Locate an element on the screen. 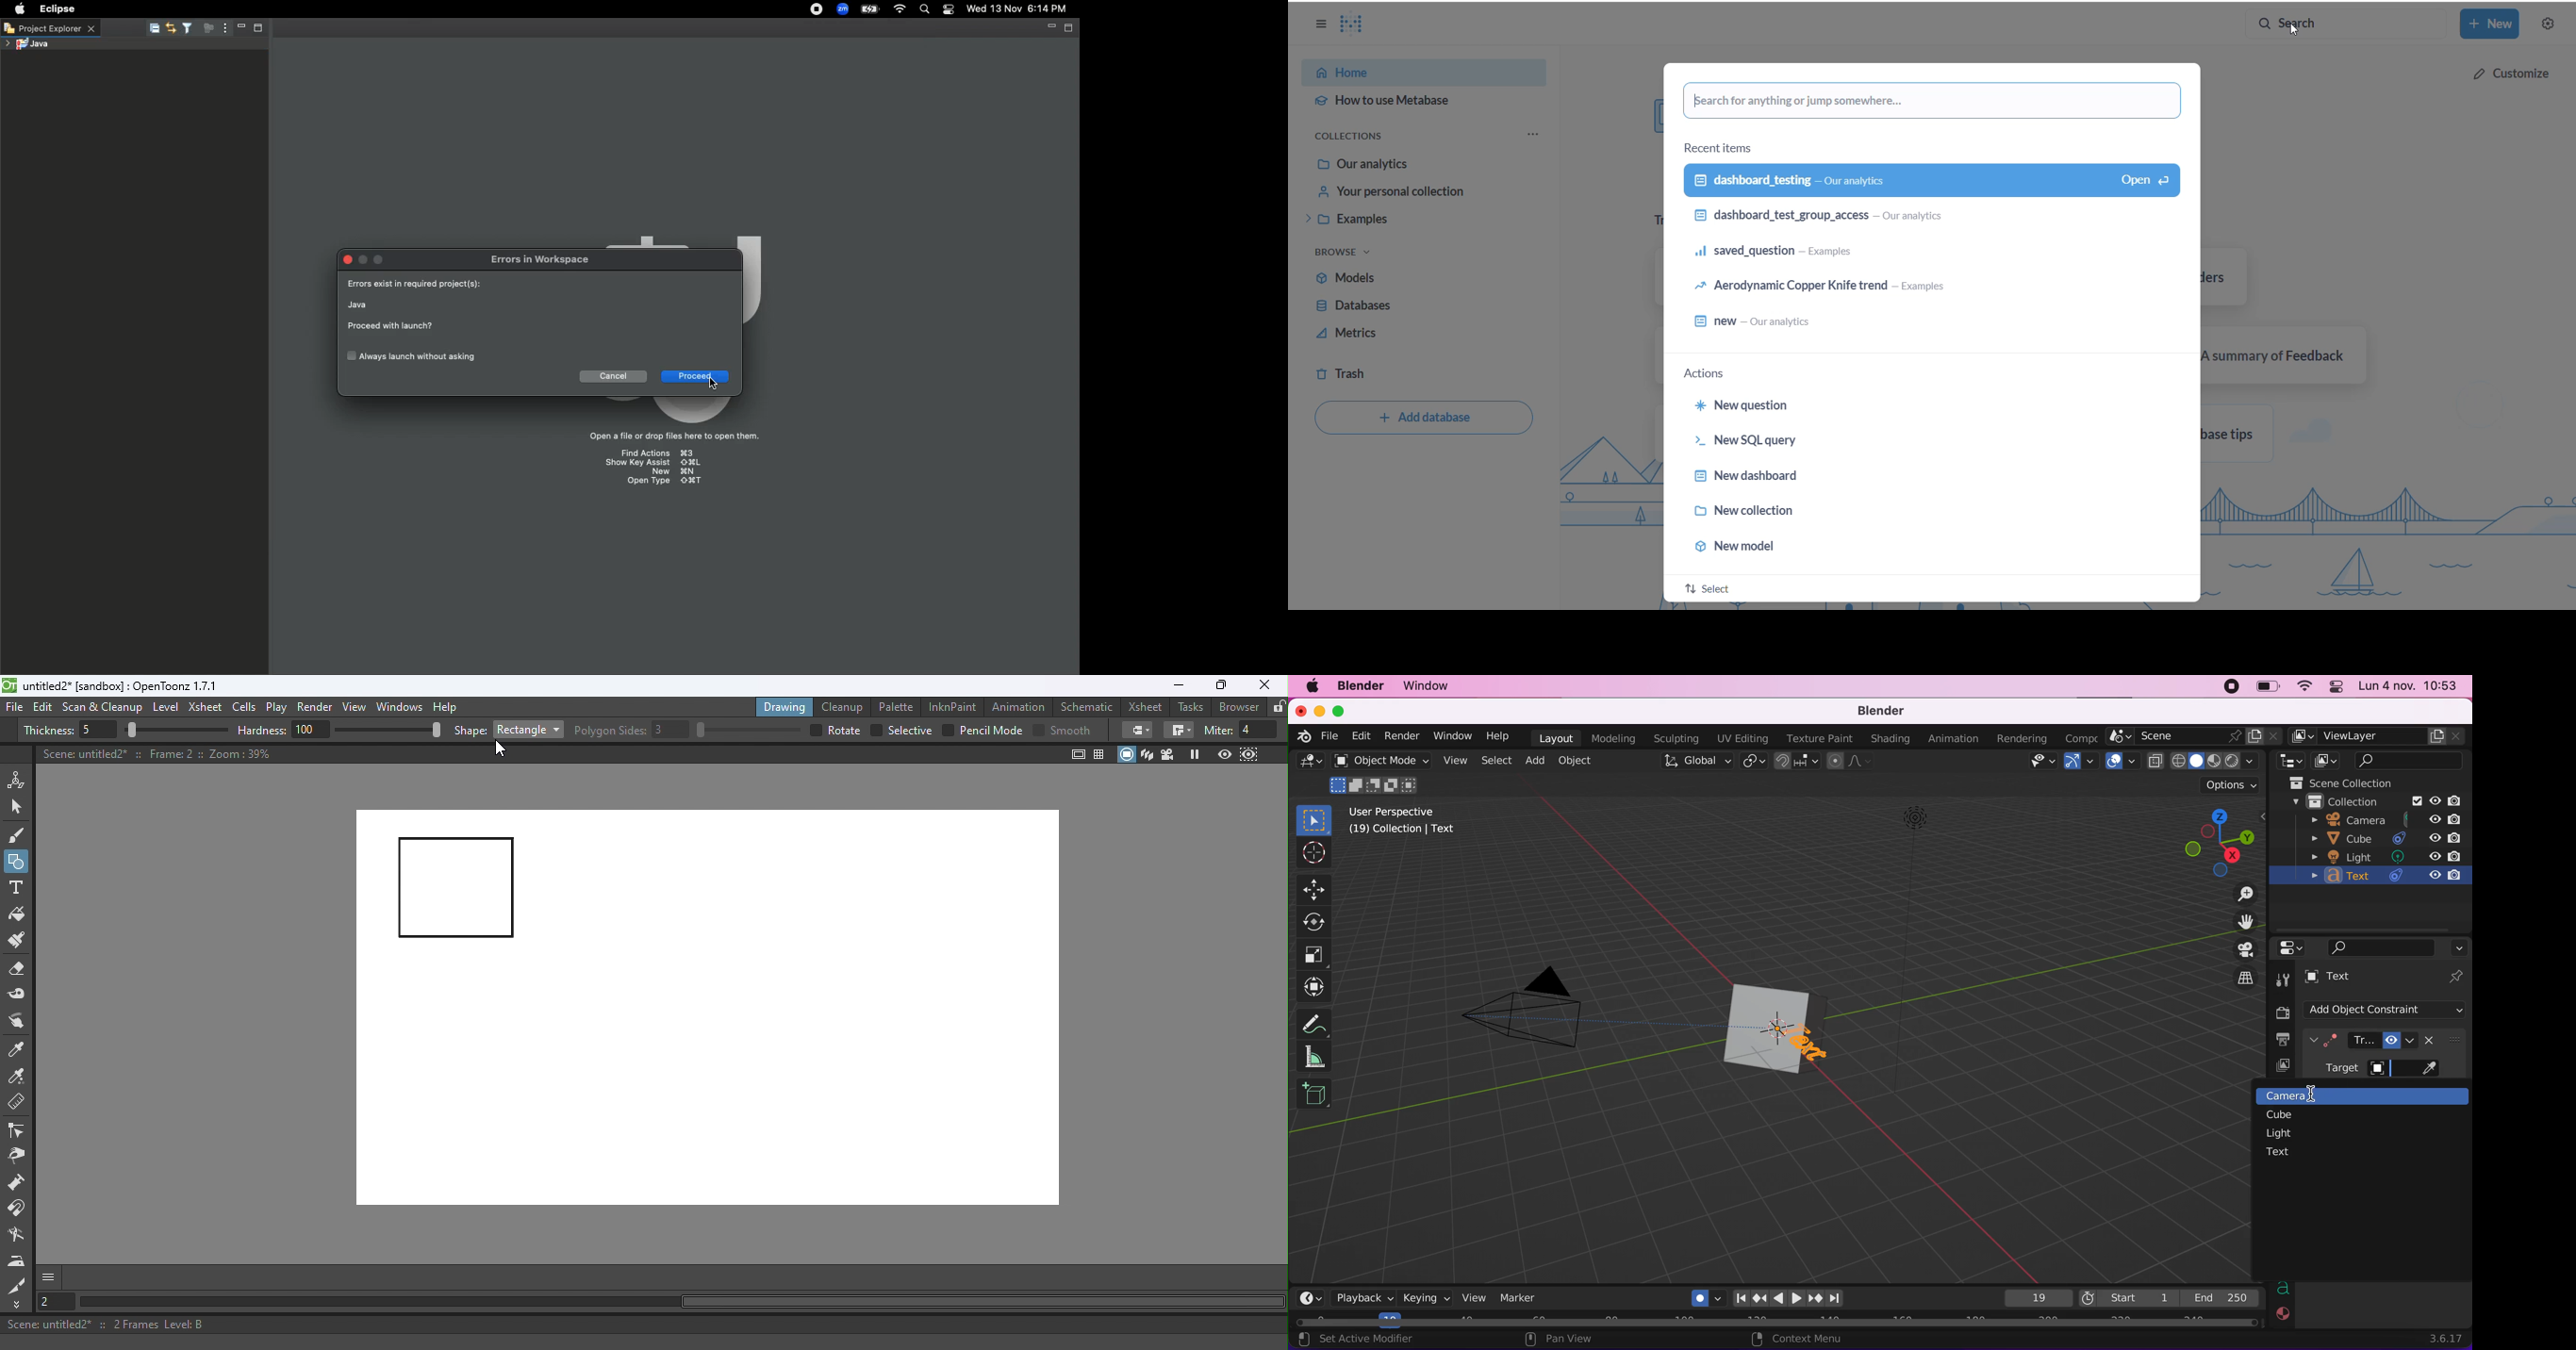  3 is located at coordinates (671, 730).